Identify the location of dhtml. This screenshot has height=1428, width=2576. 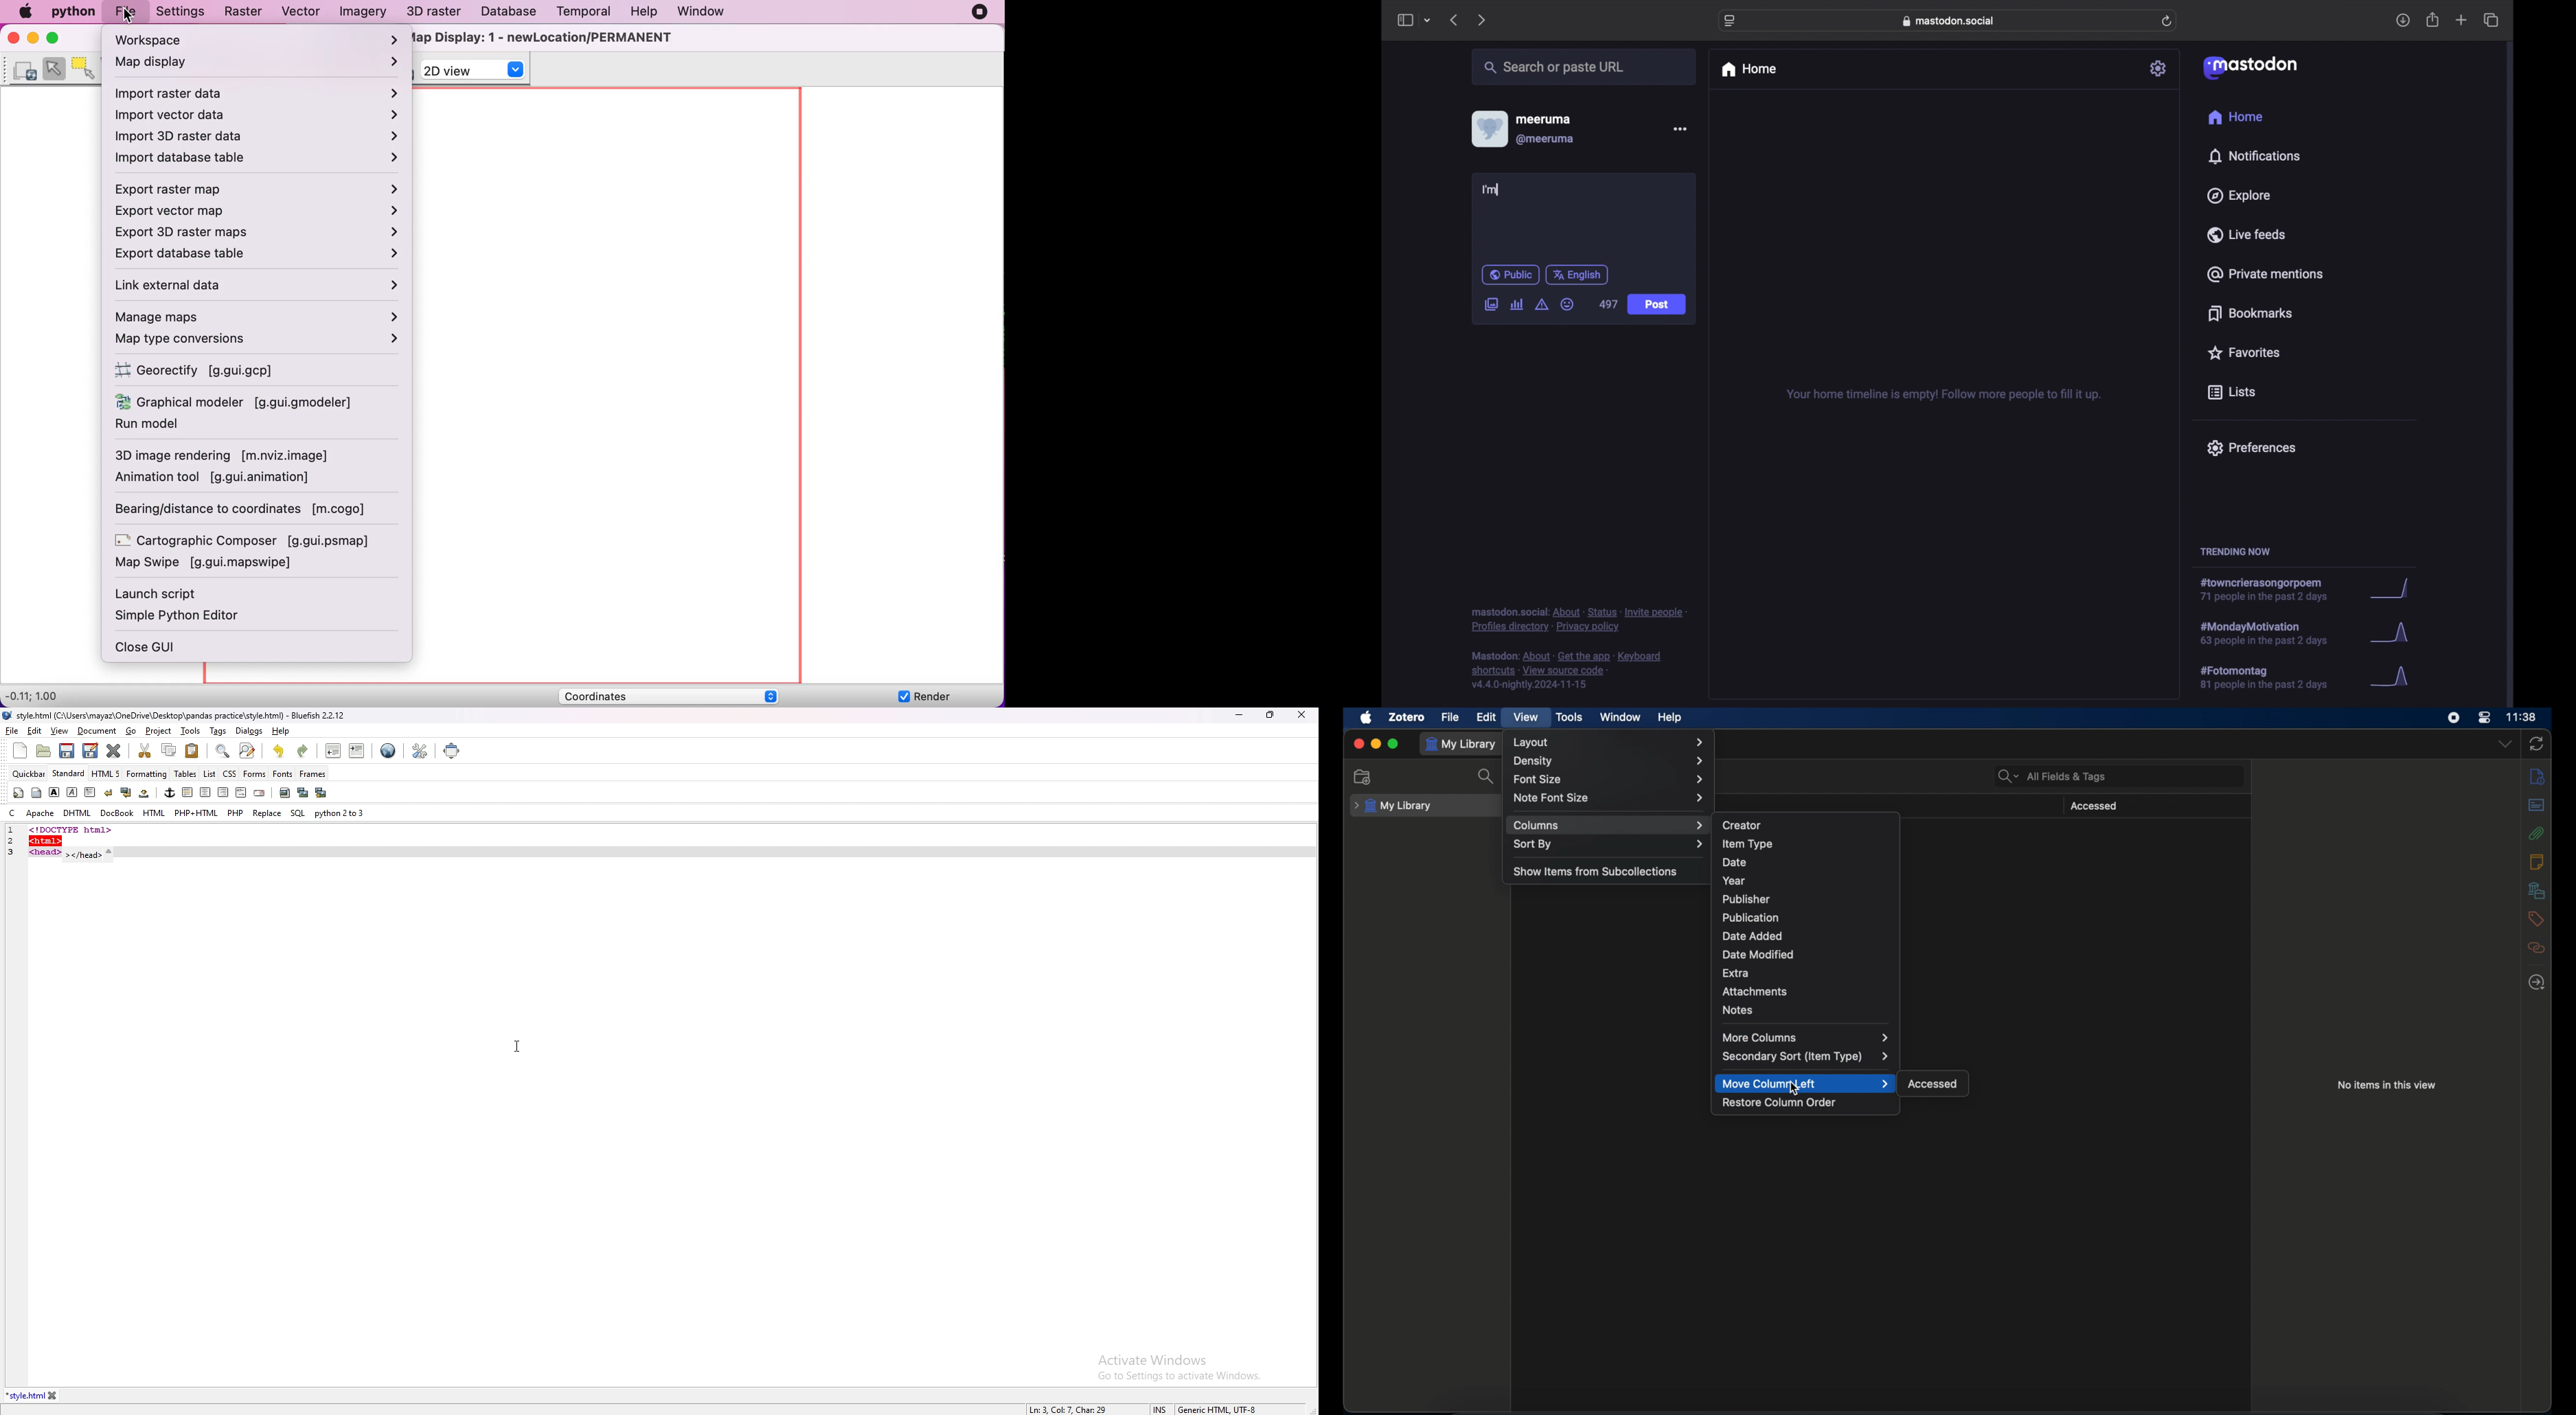
(77, 814).